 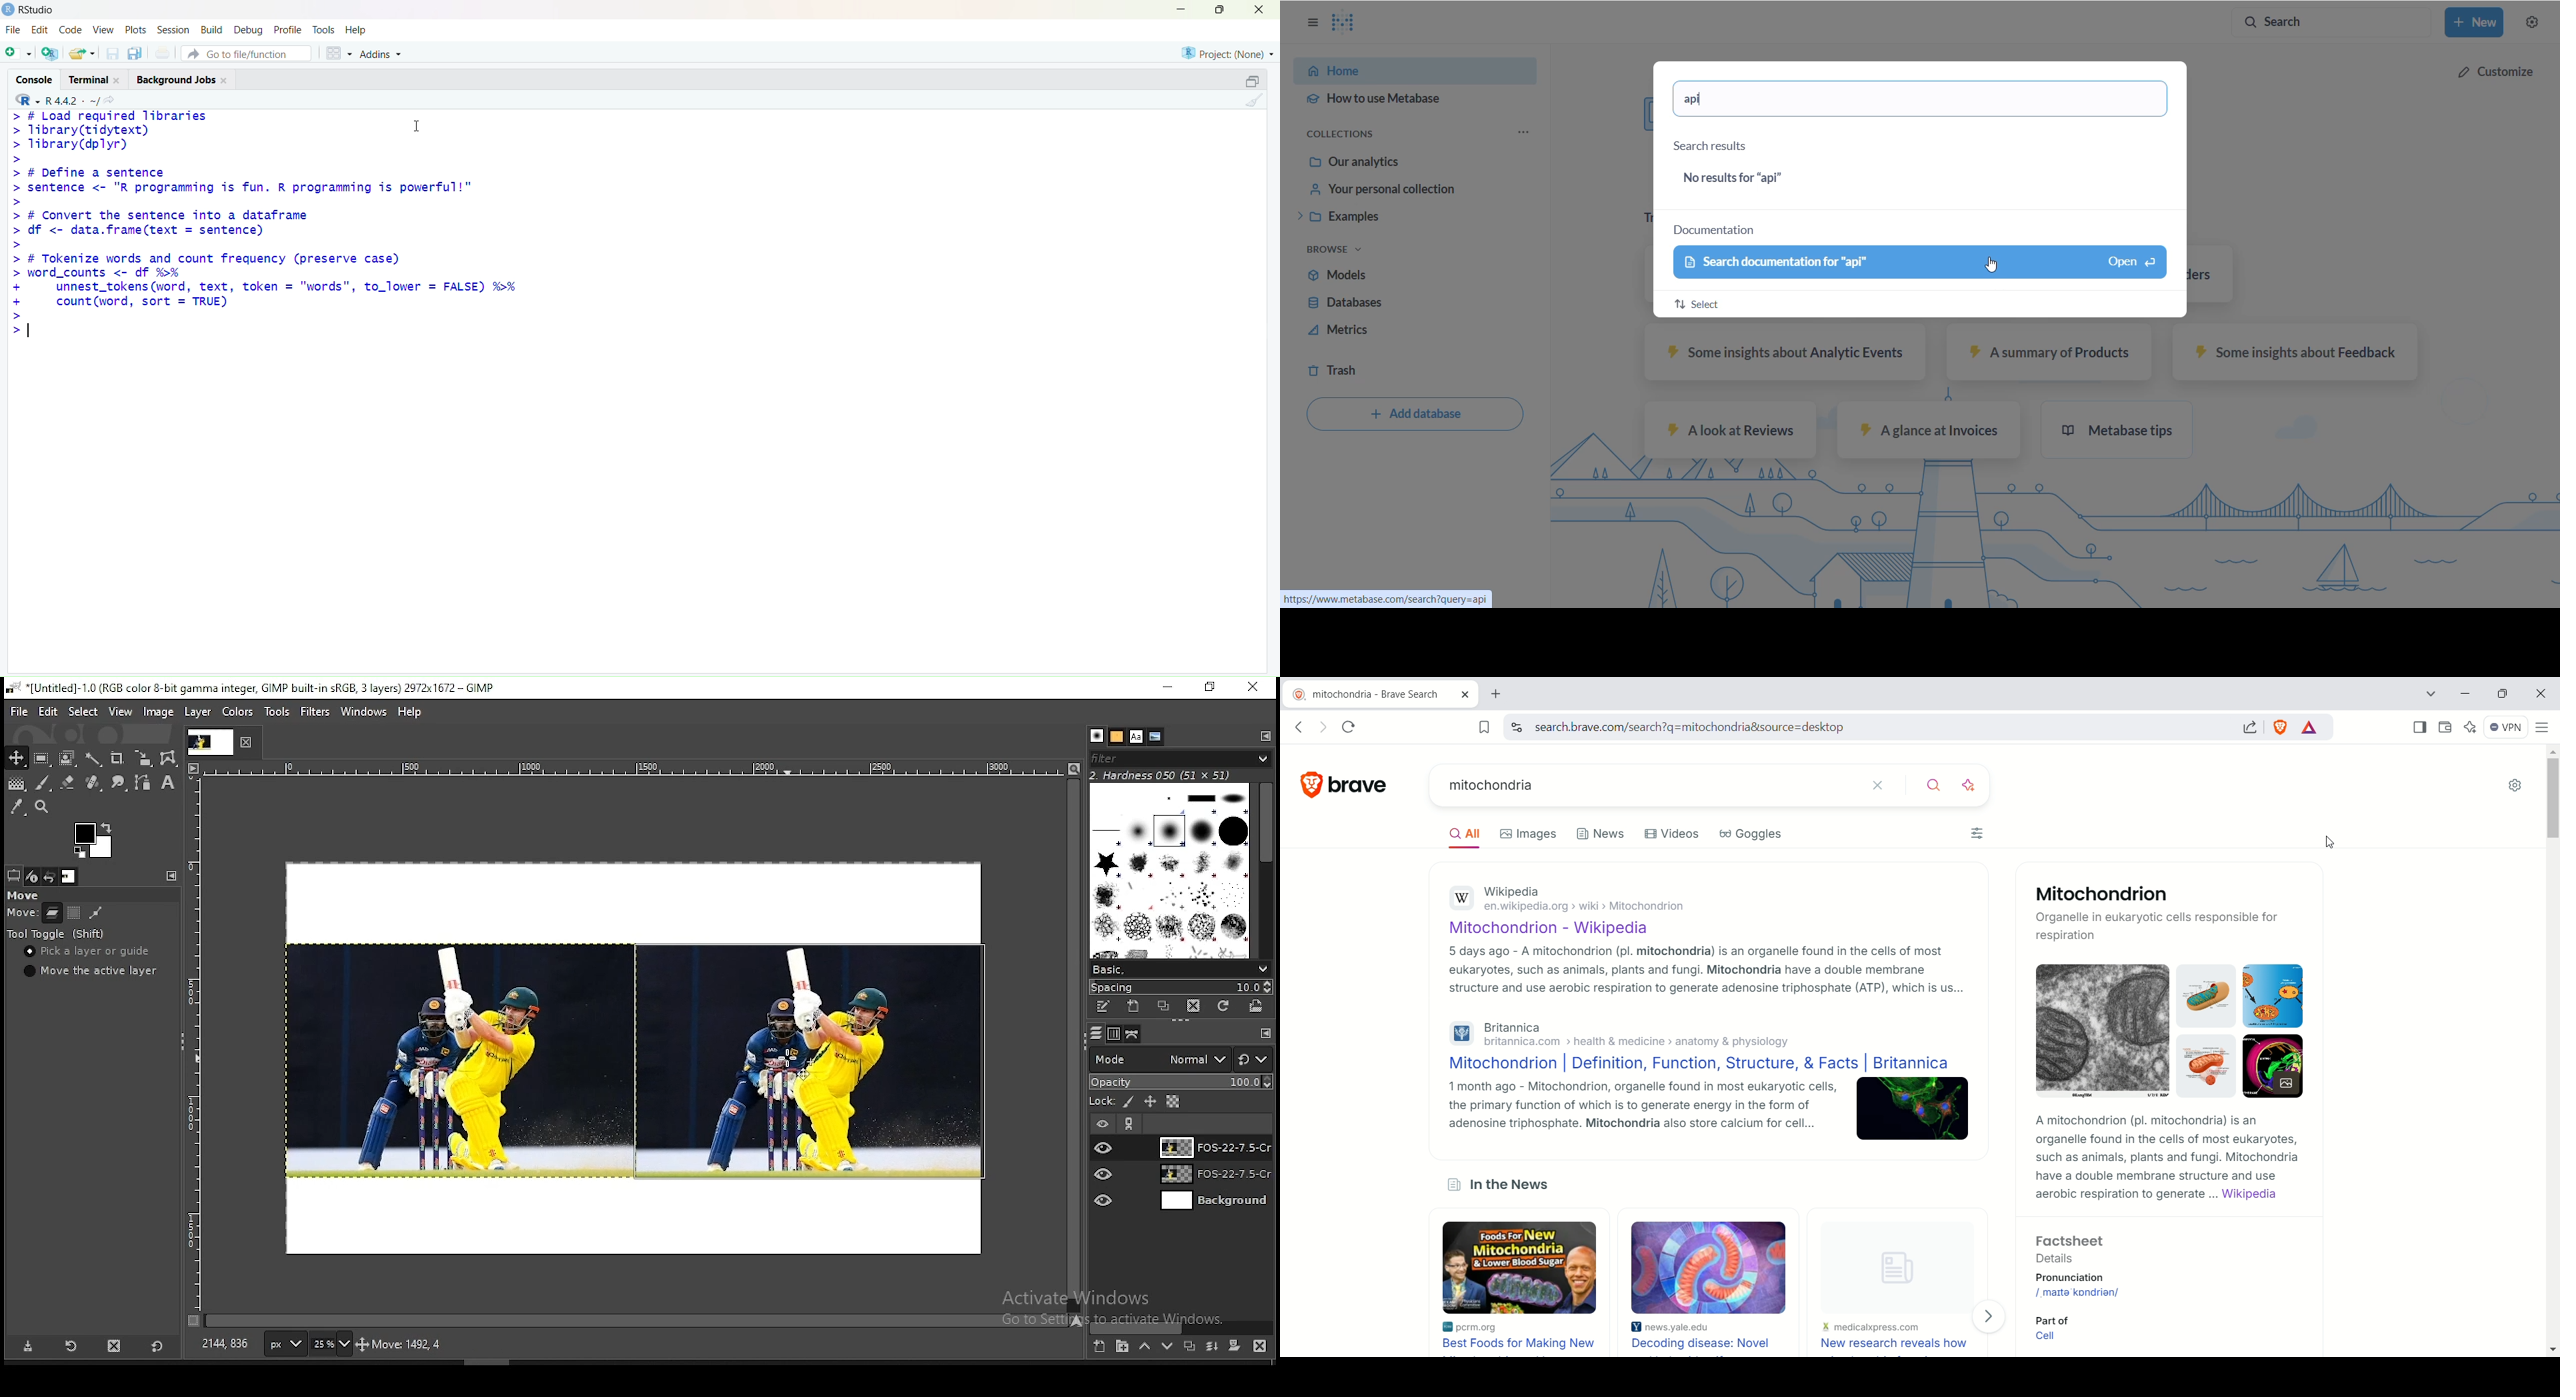 What do you see at coordinates (41, 30) in the screenshot?
I see `Edit` at bounding box center [41, 30].